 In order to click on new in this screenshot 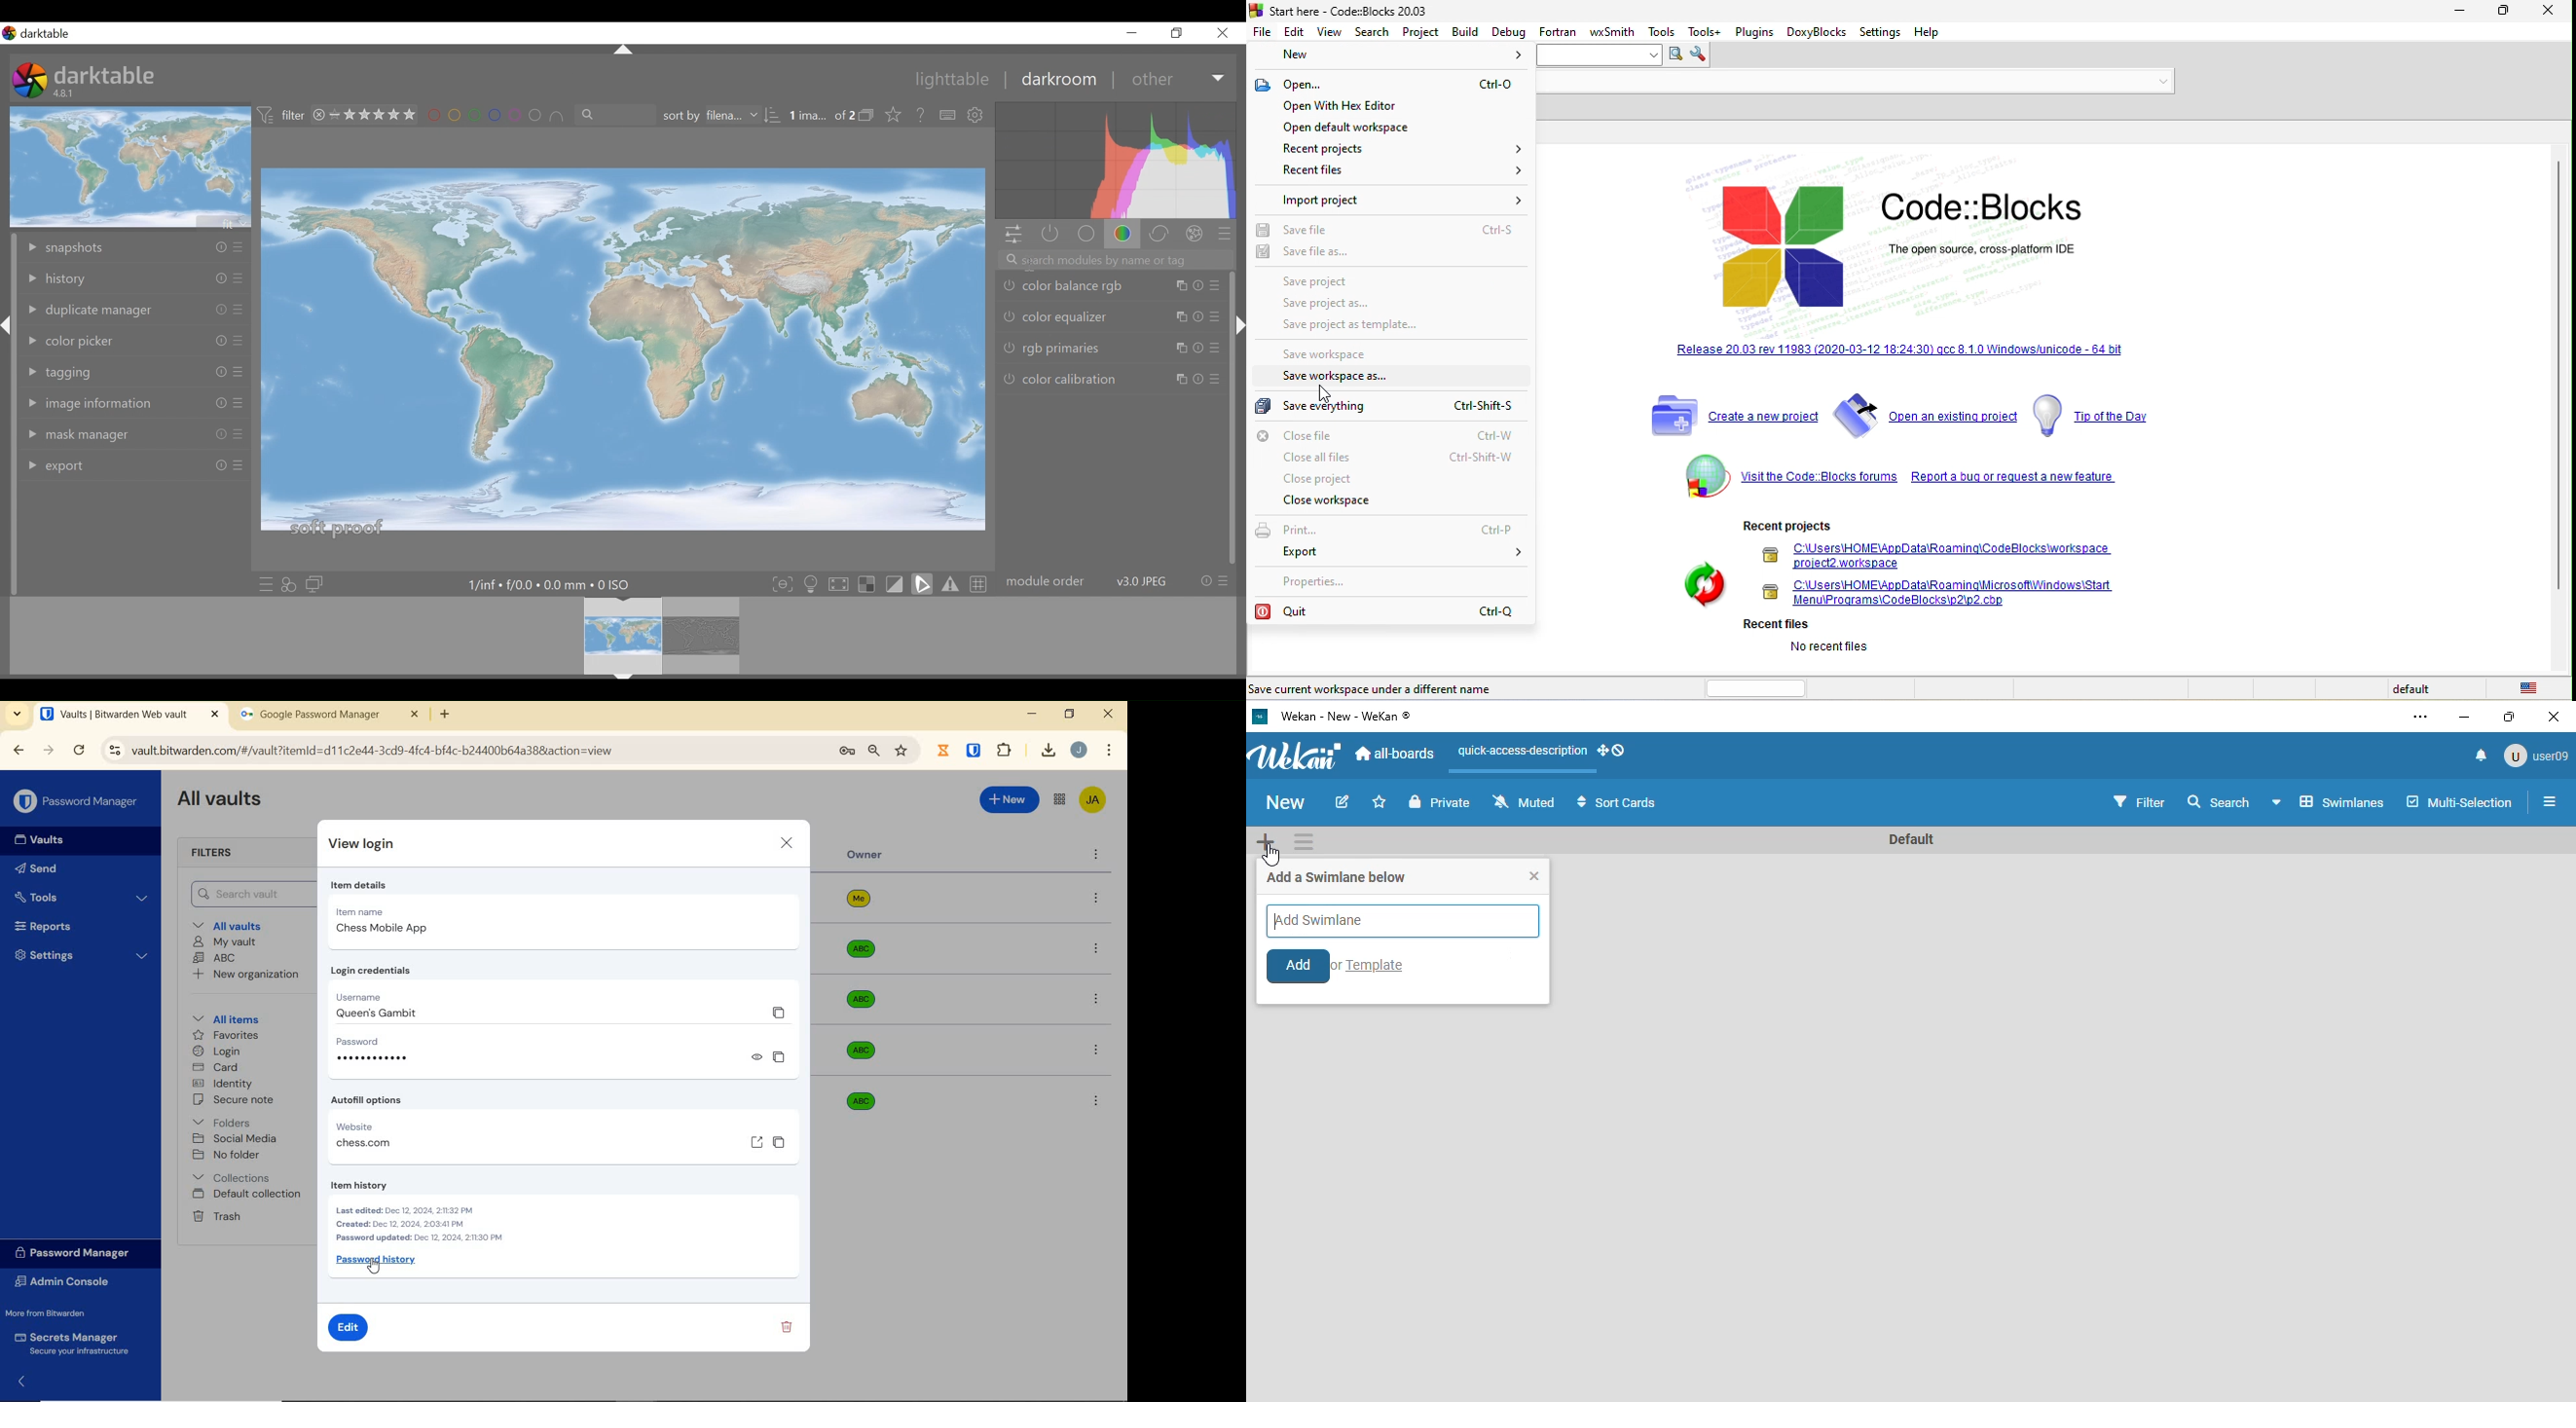, I will do `click(1393, 56)`.